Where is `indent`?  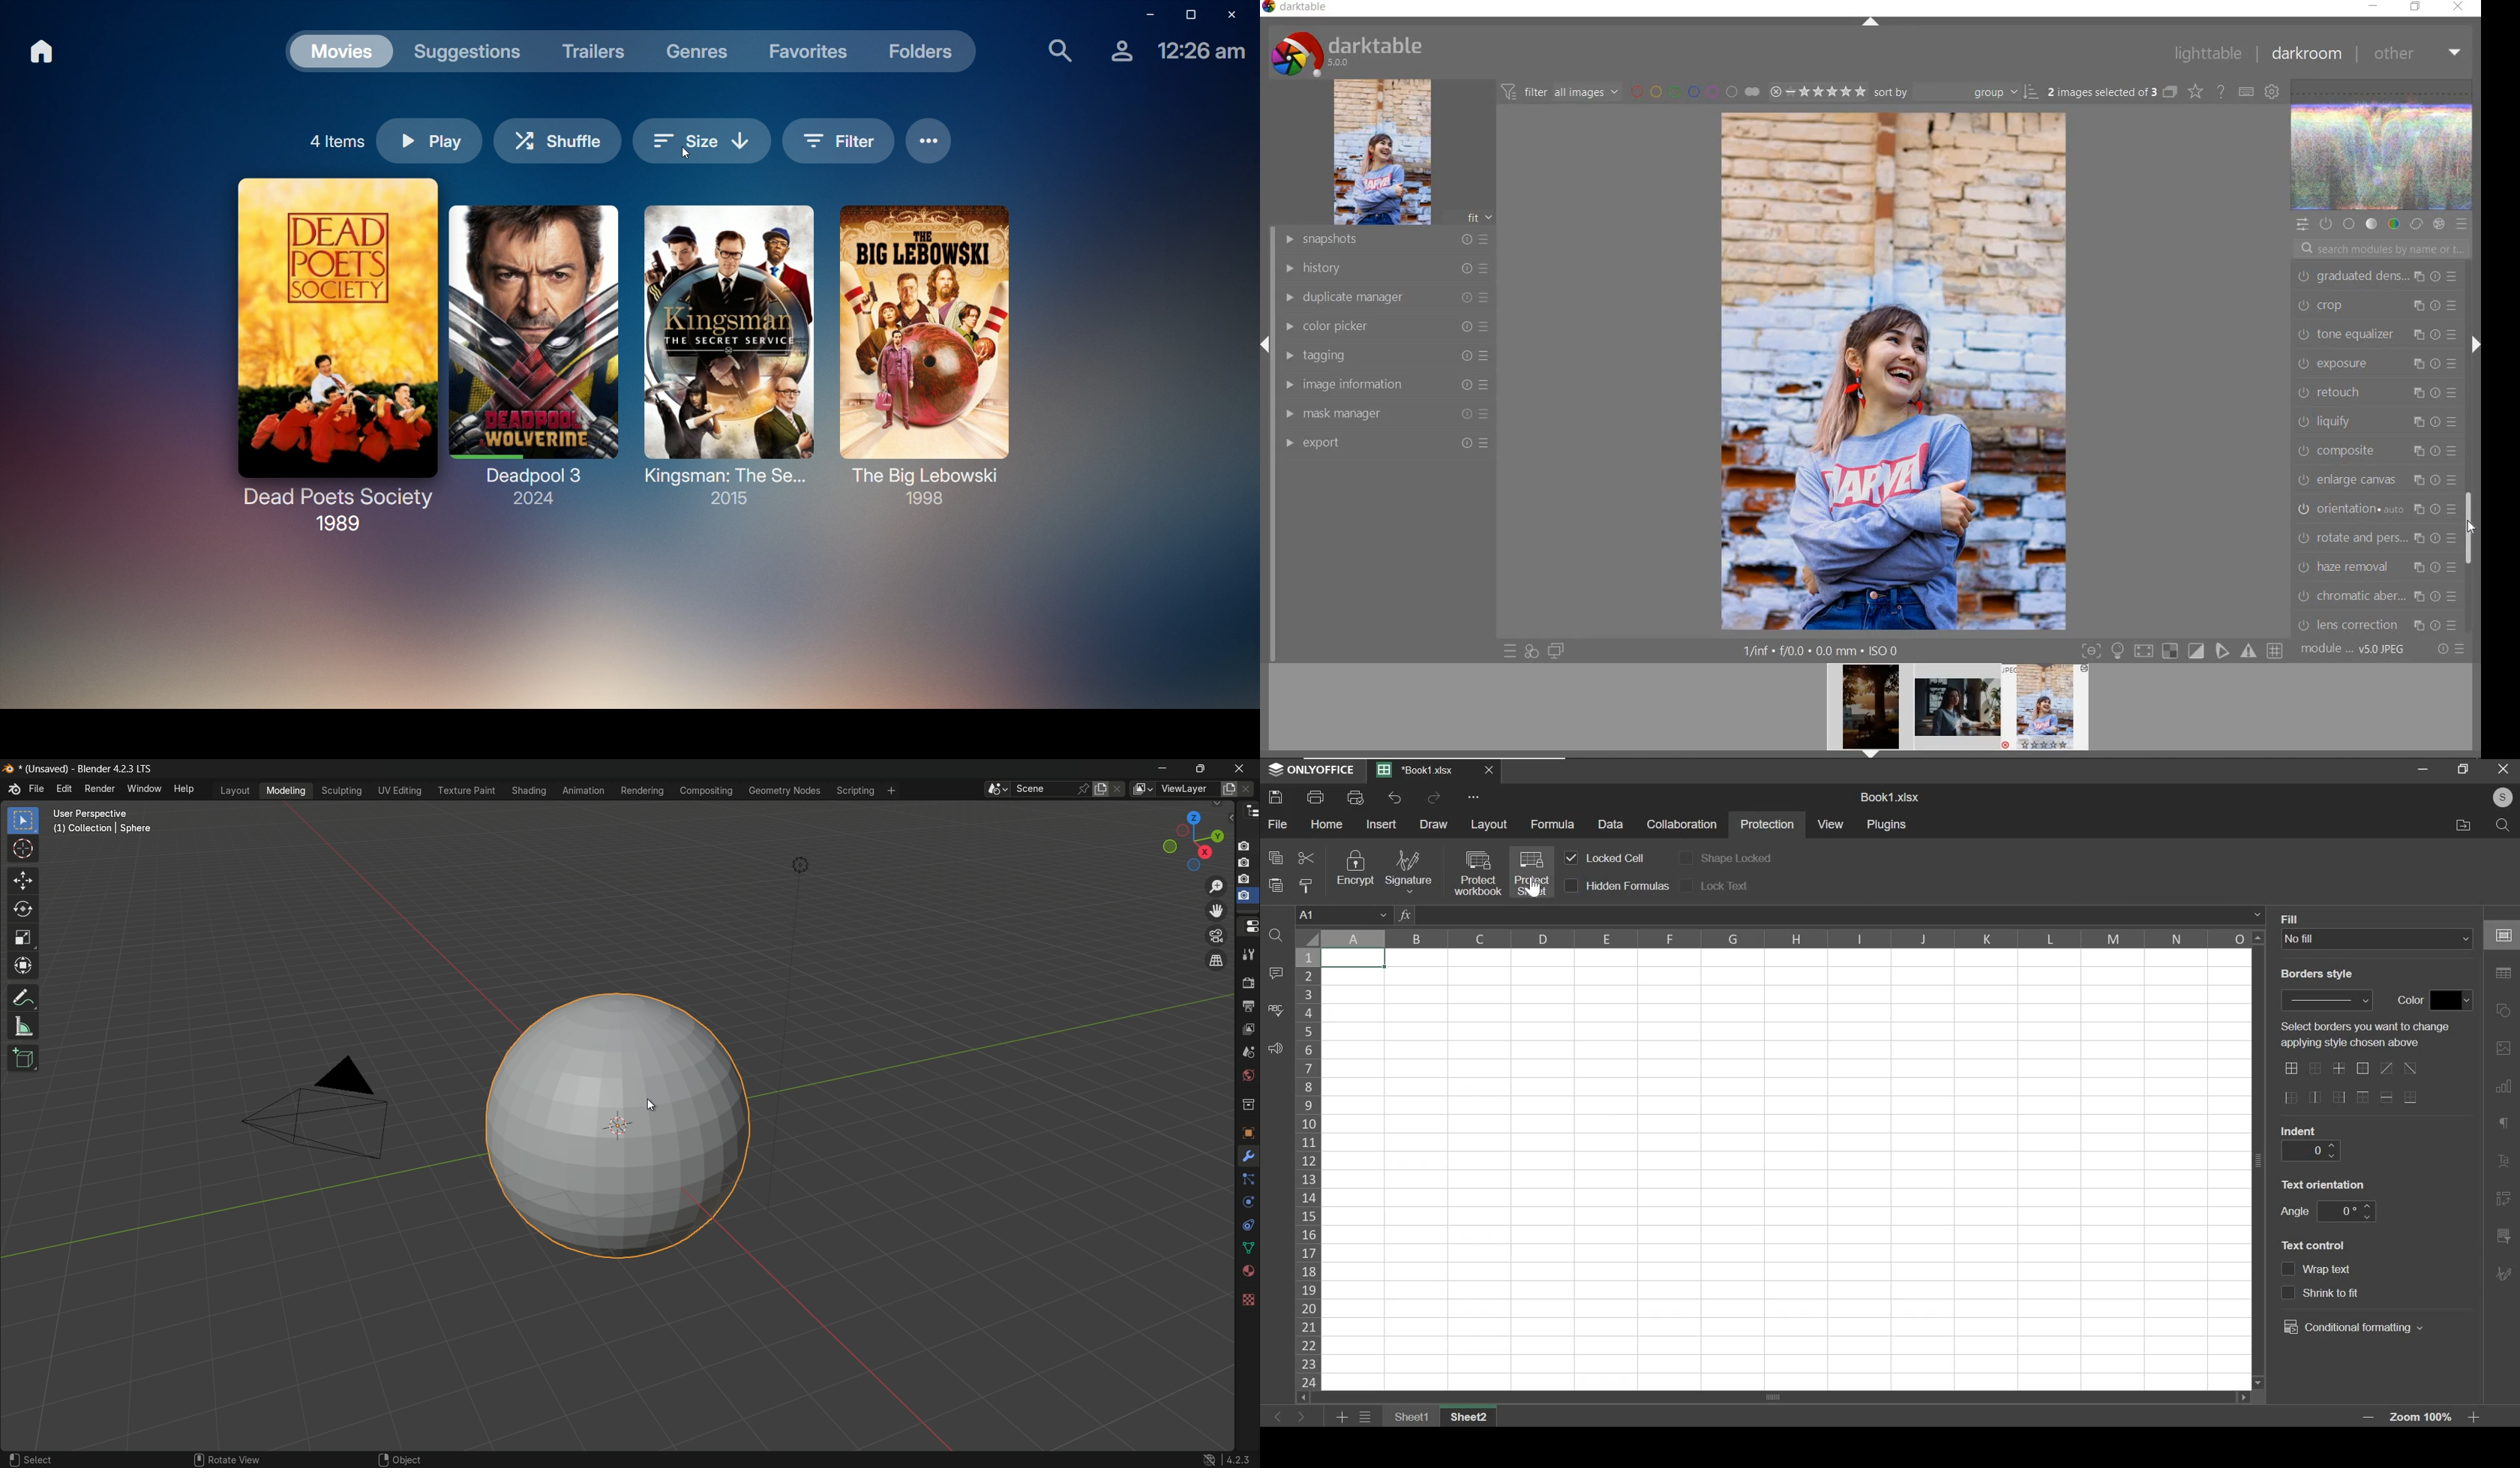 indent is located at coordinates (2298, 1130).